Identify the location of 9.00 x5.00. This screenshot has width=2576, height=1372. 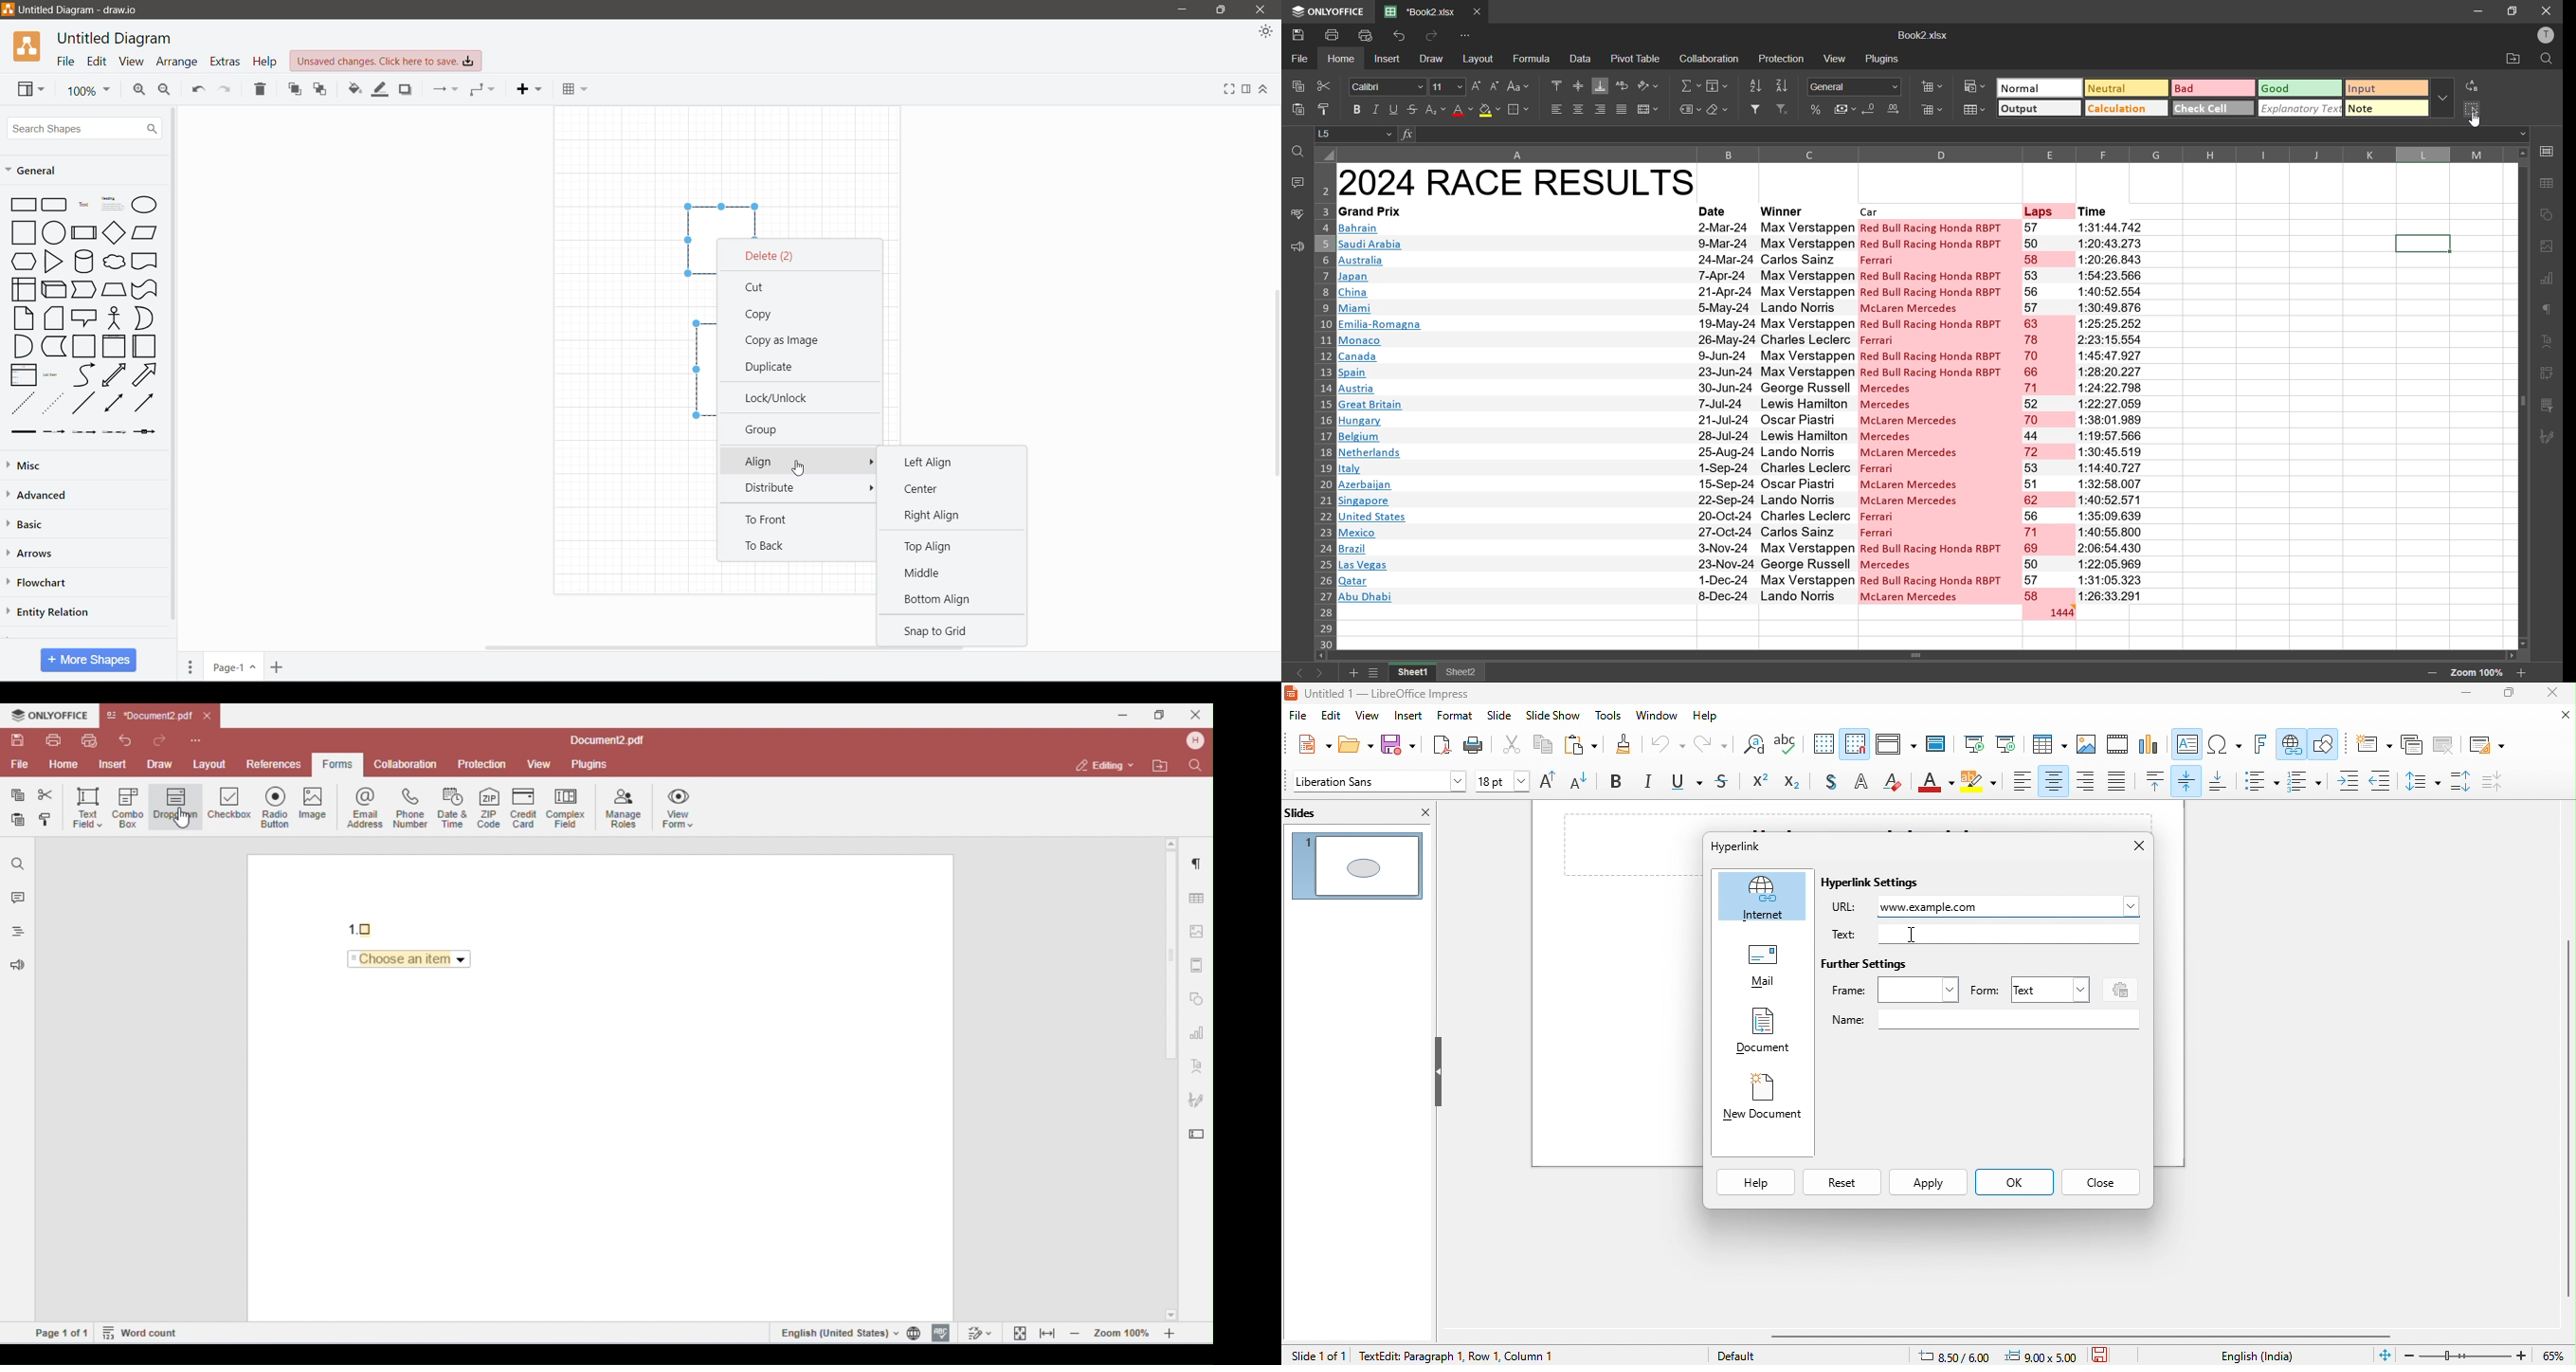
(2044, 1355).